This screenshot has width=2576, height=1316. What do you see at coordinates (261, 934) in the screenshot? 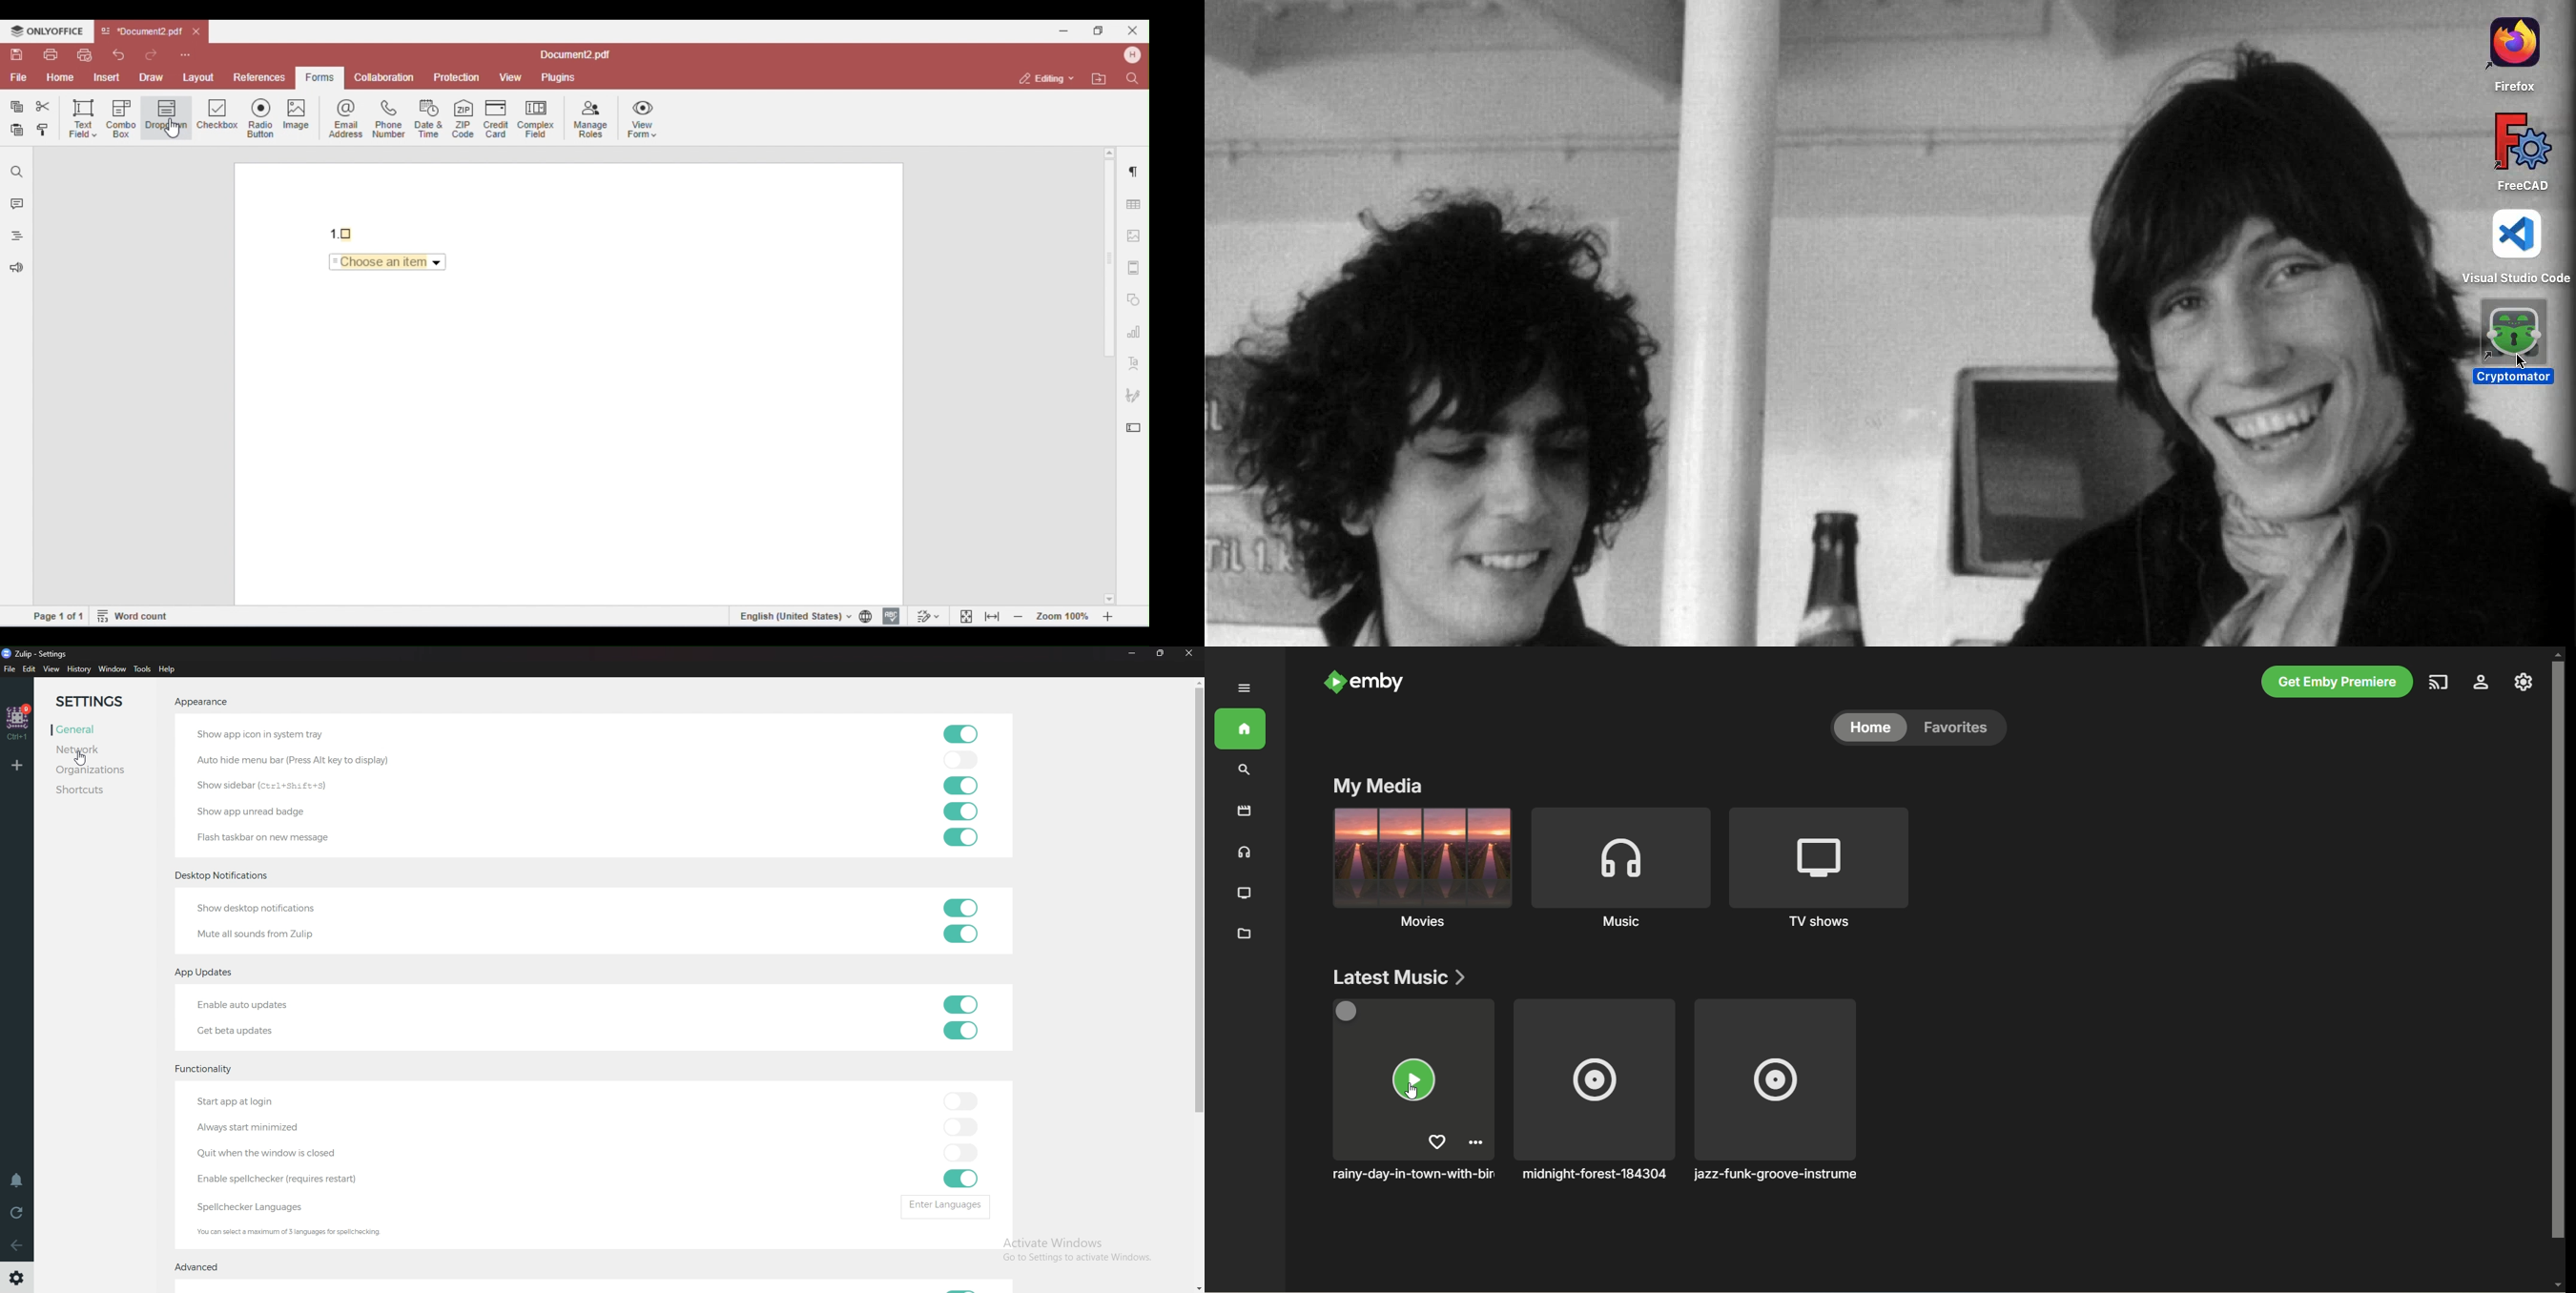
I see `mute all sounds from Zulip` at bounding box center [261, 934].